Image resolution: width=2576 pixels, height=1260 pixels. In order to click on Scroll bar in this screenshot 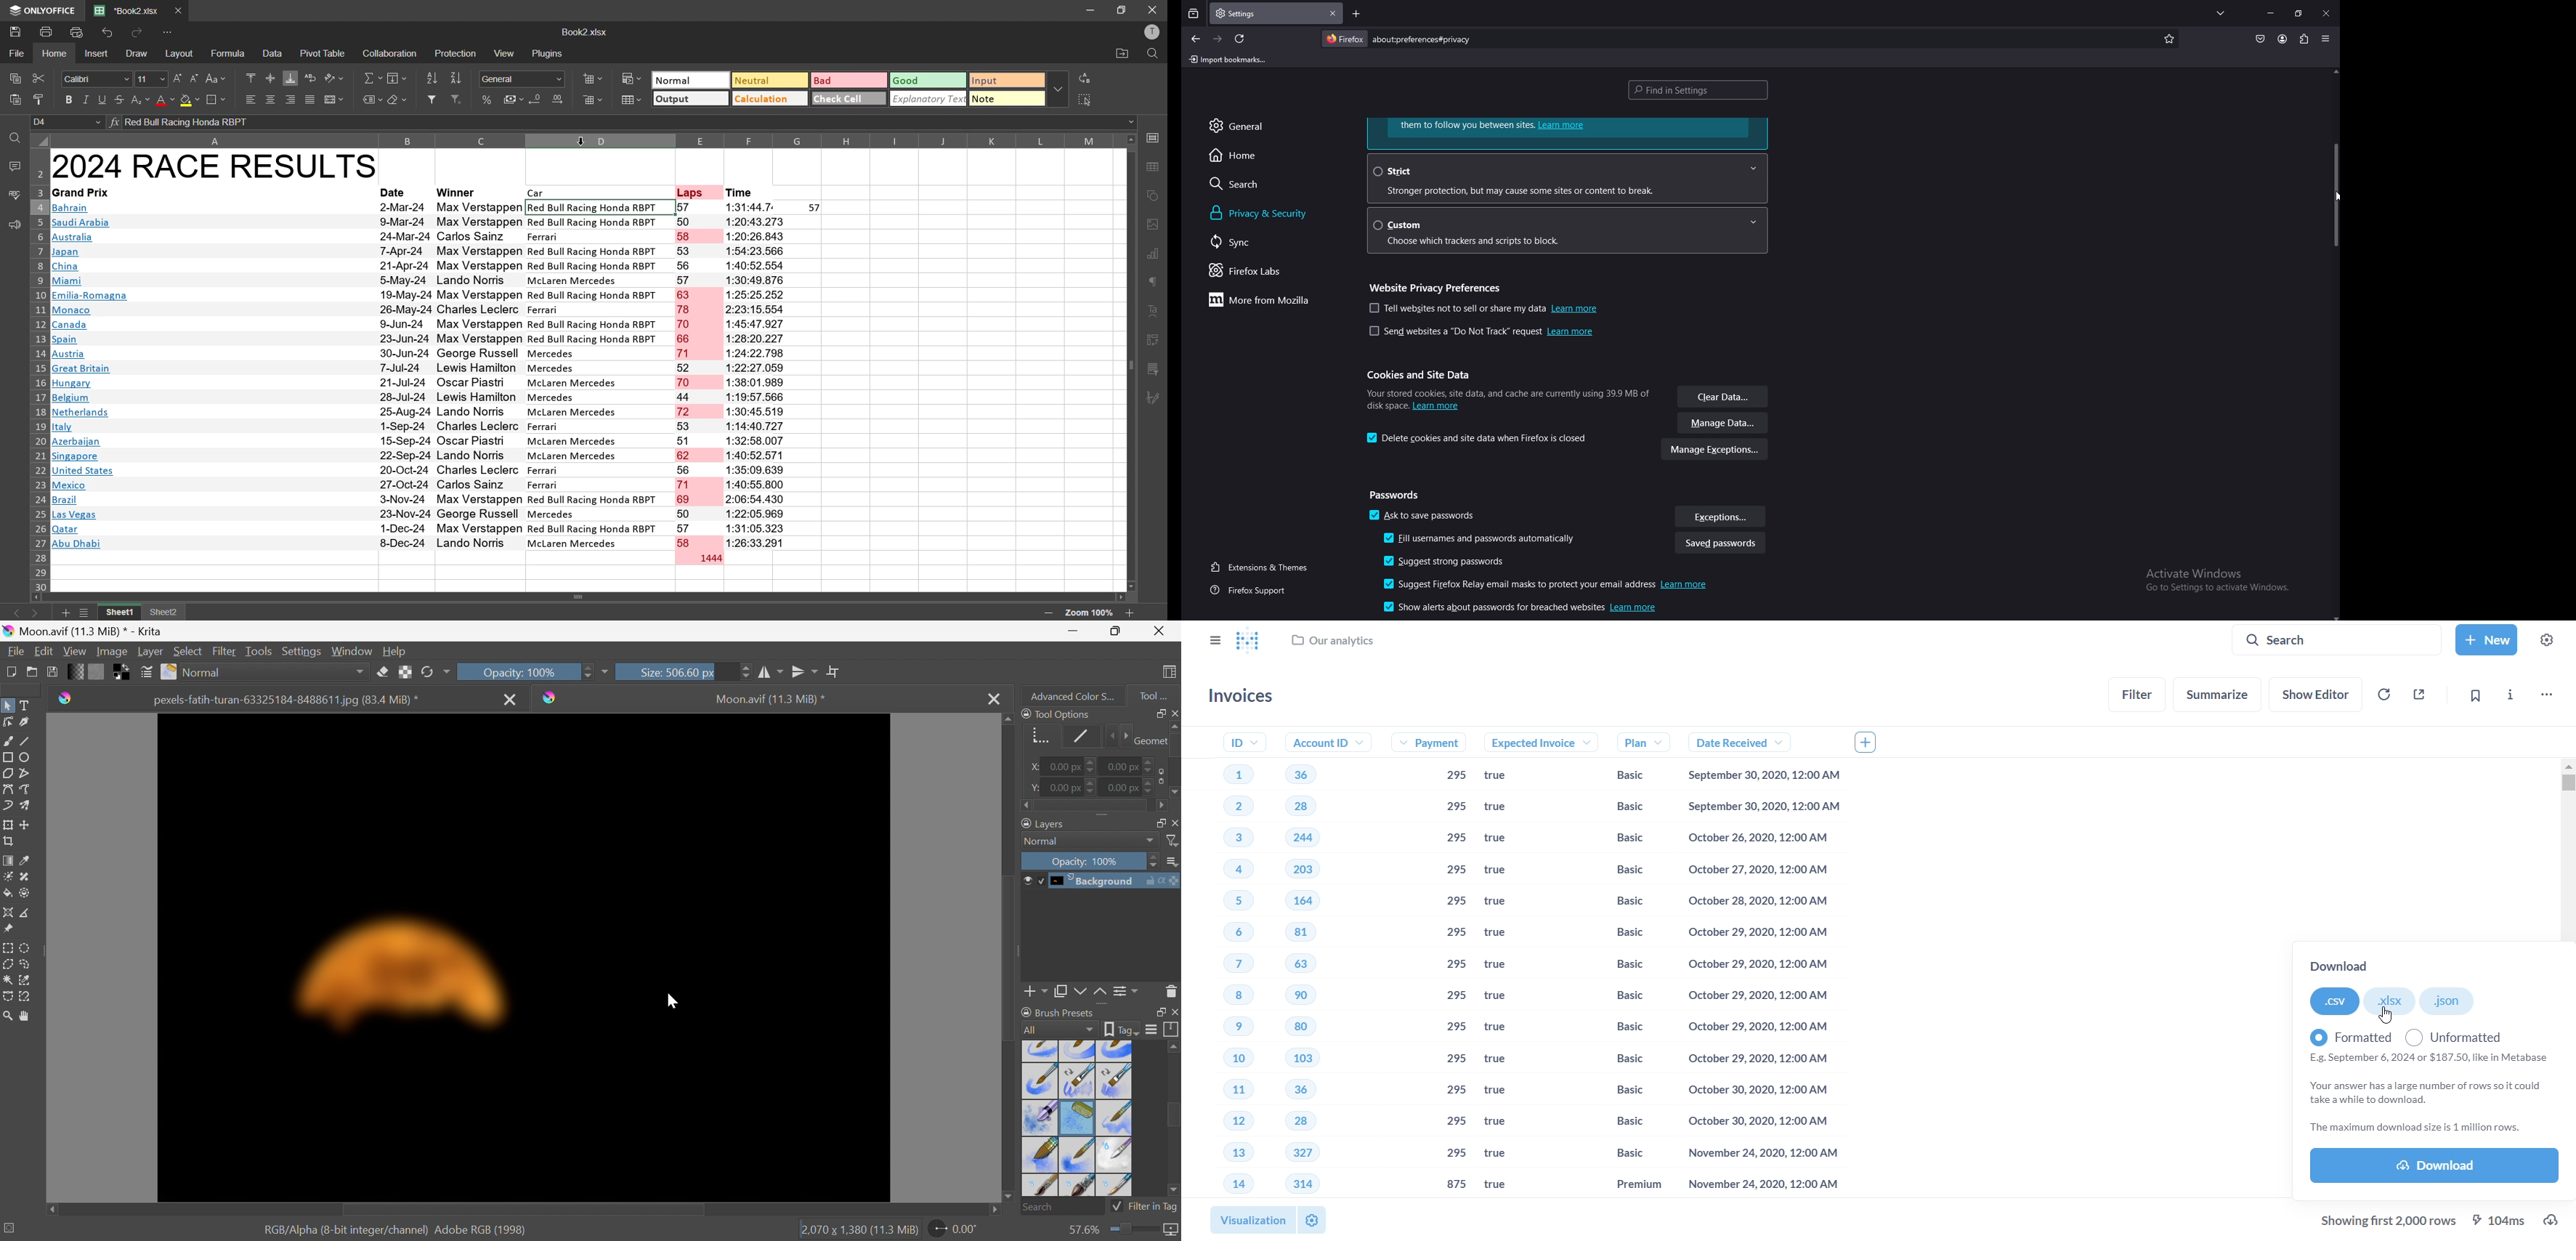, I will do `click(1174, 745)`.